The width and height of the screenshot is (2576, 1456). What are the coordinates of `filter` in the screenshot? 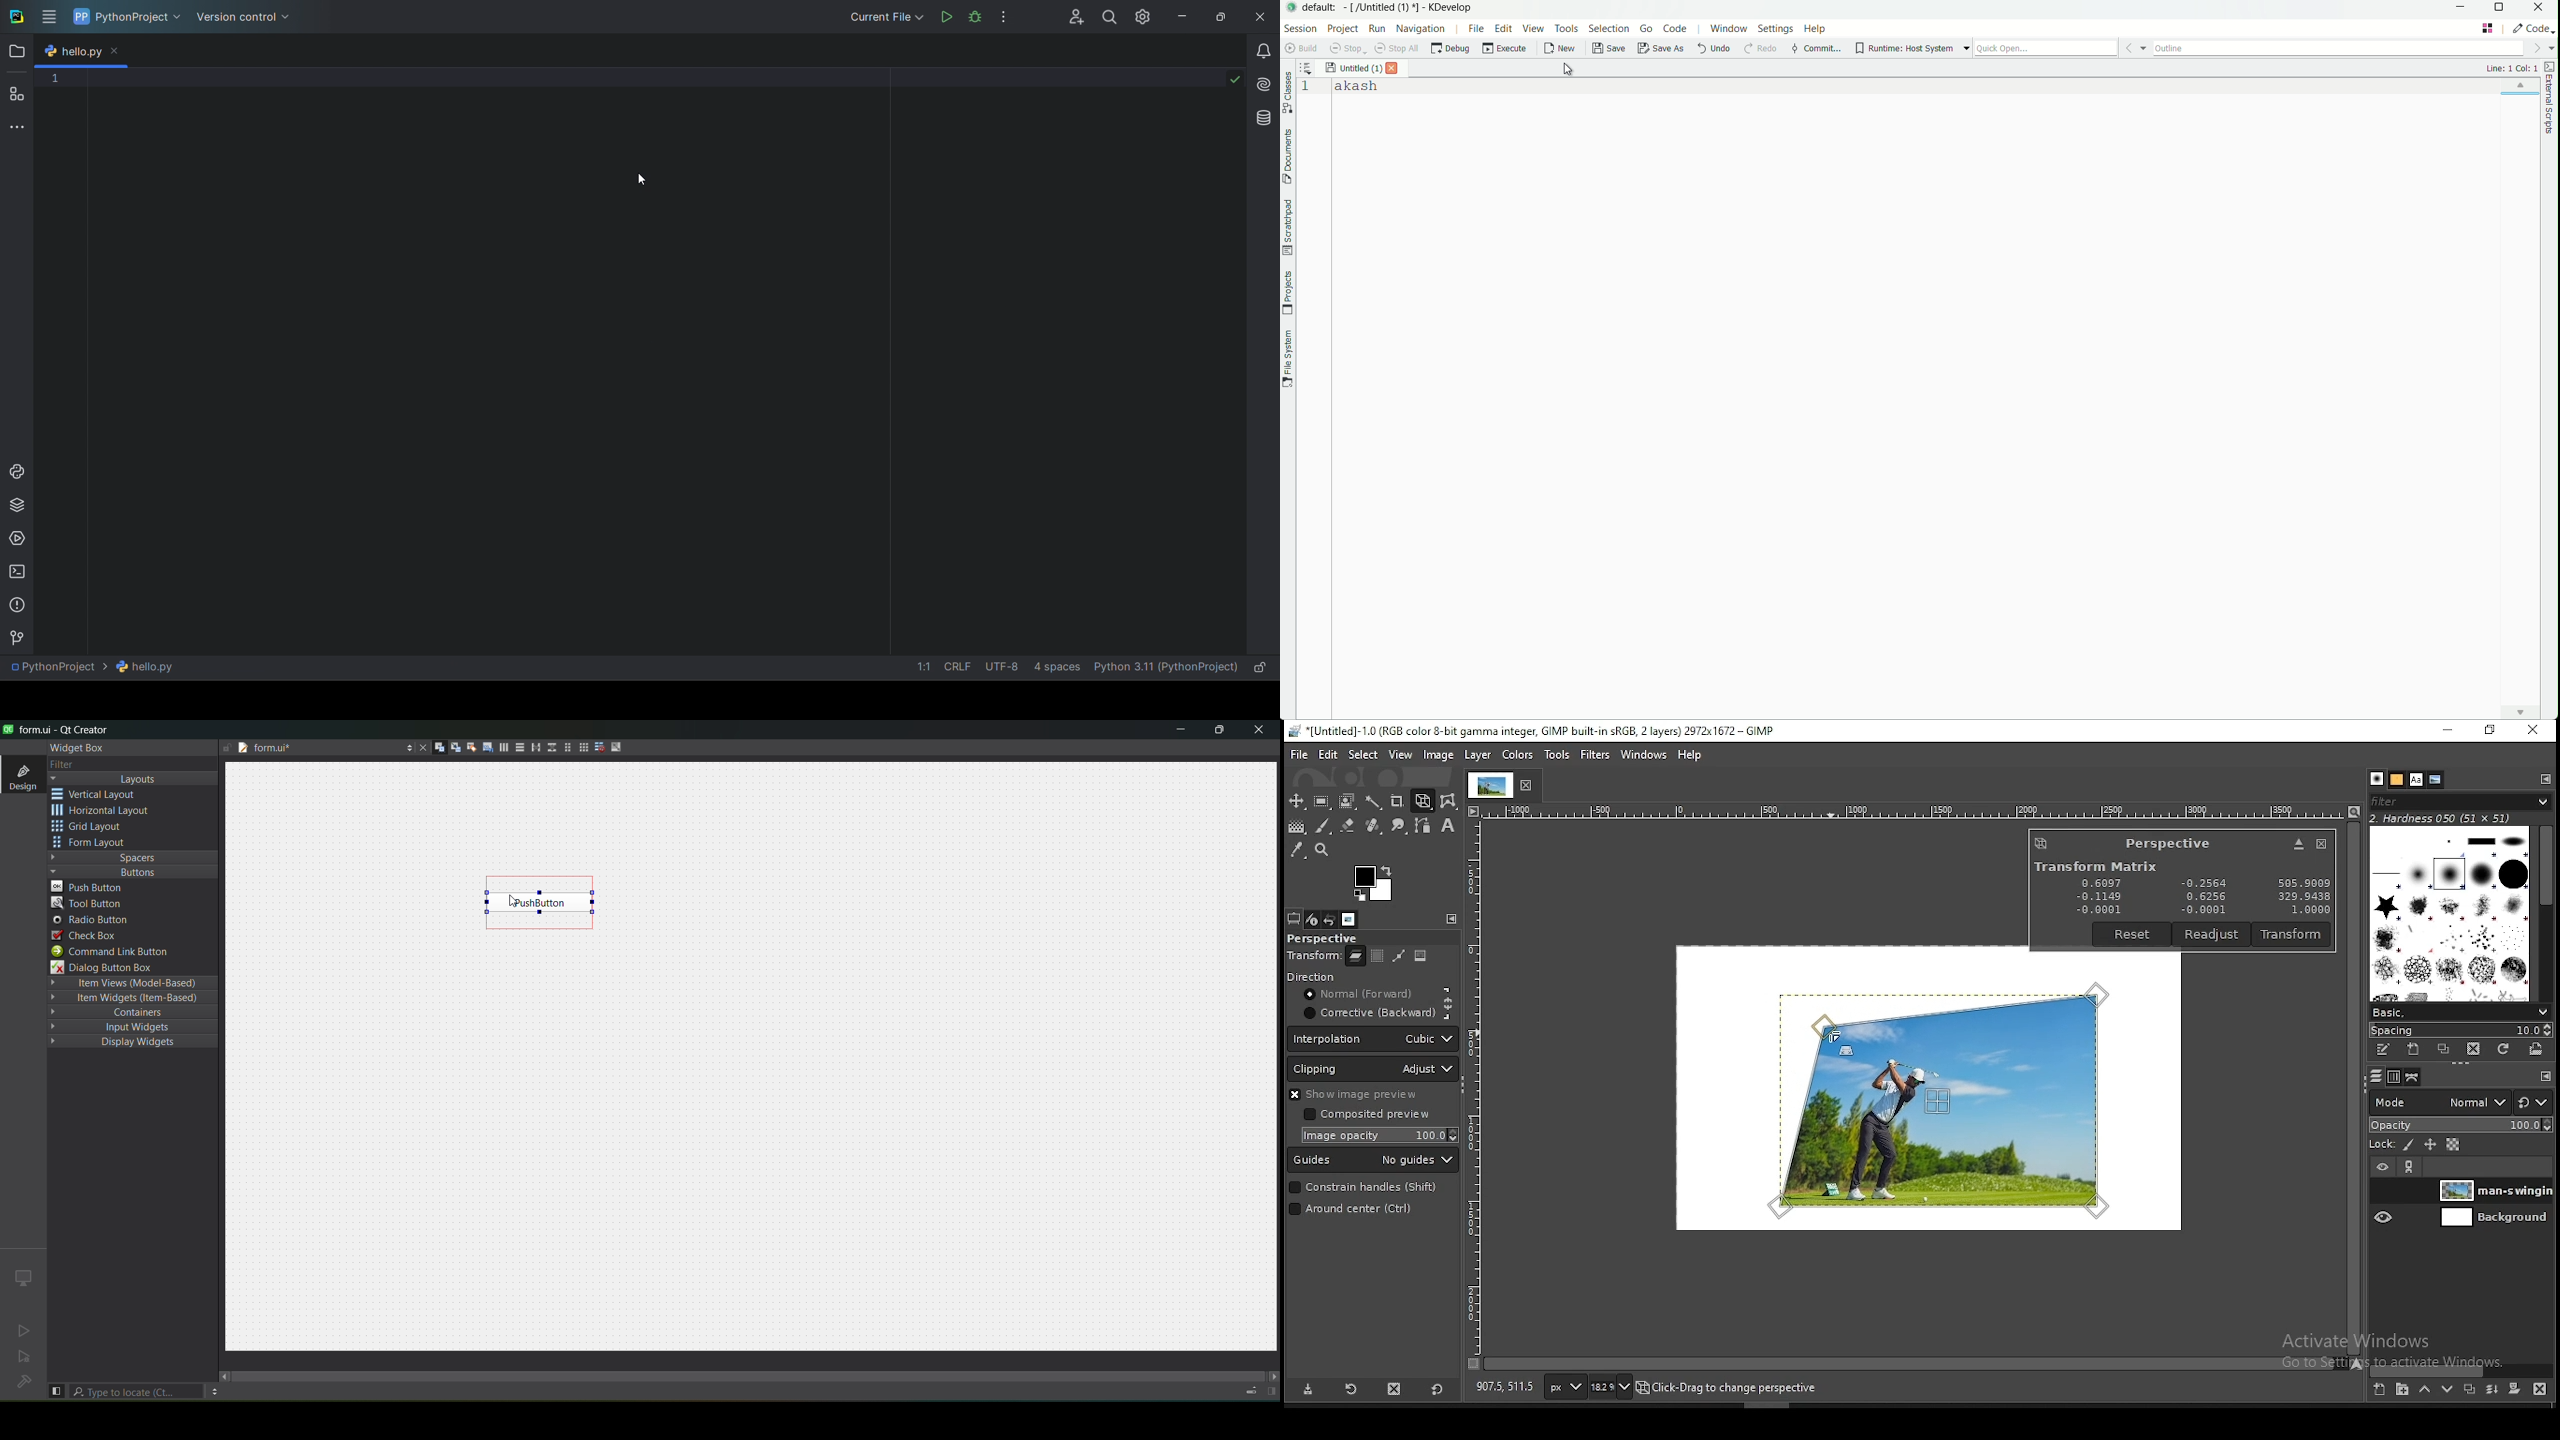 It's located at (61, 764).